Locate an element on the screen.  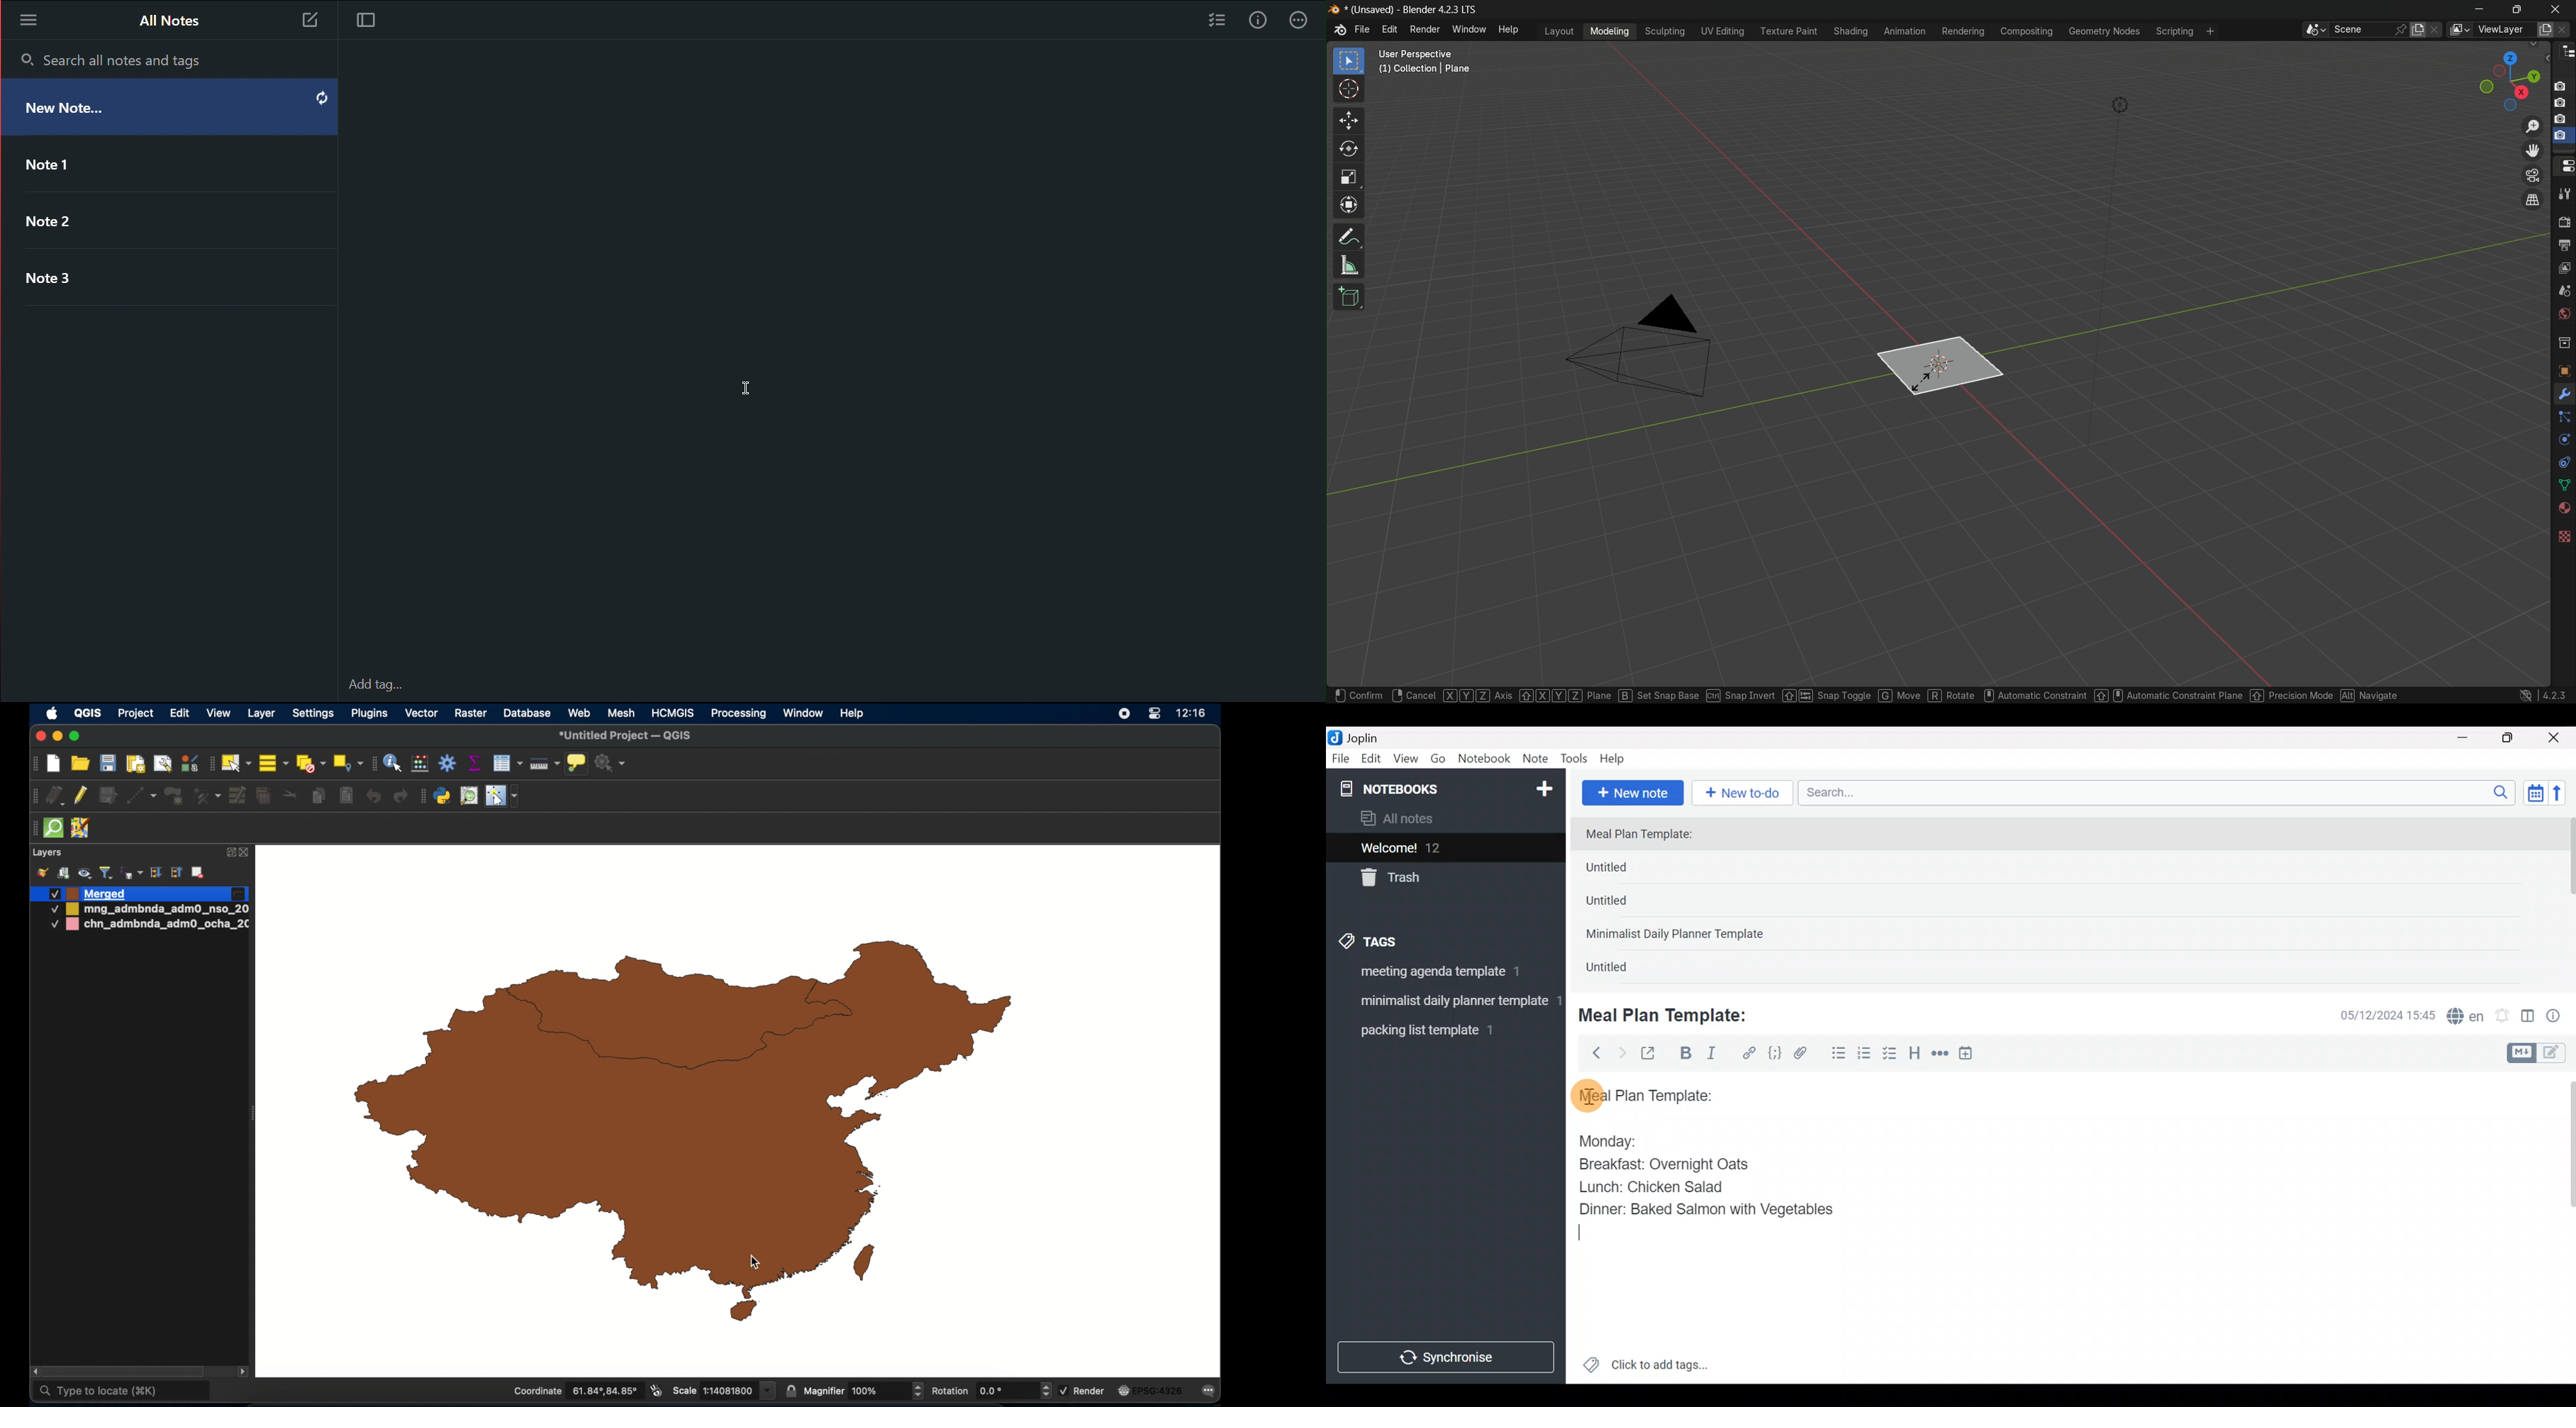
rotate is located at coordinates (1350, 150).